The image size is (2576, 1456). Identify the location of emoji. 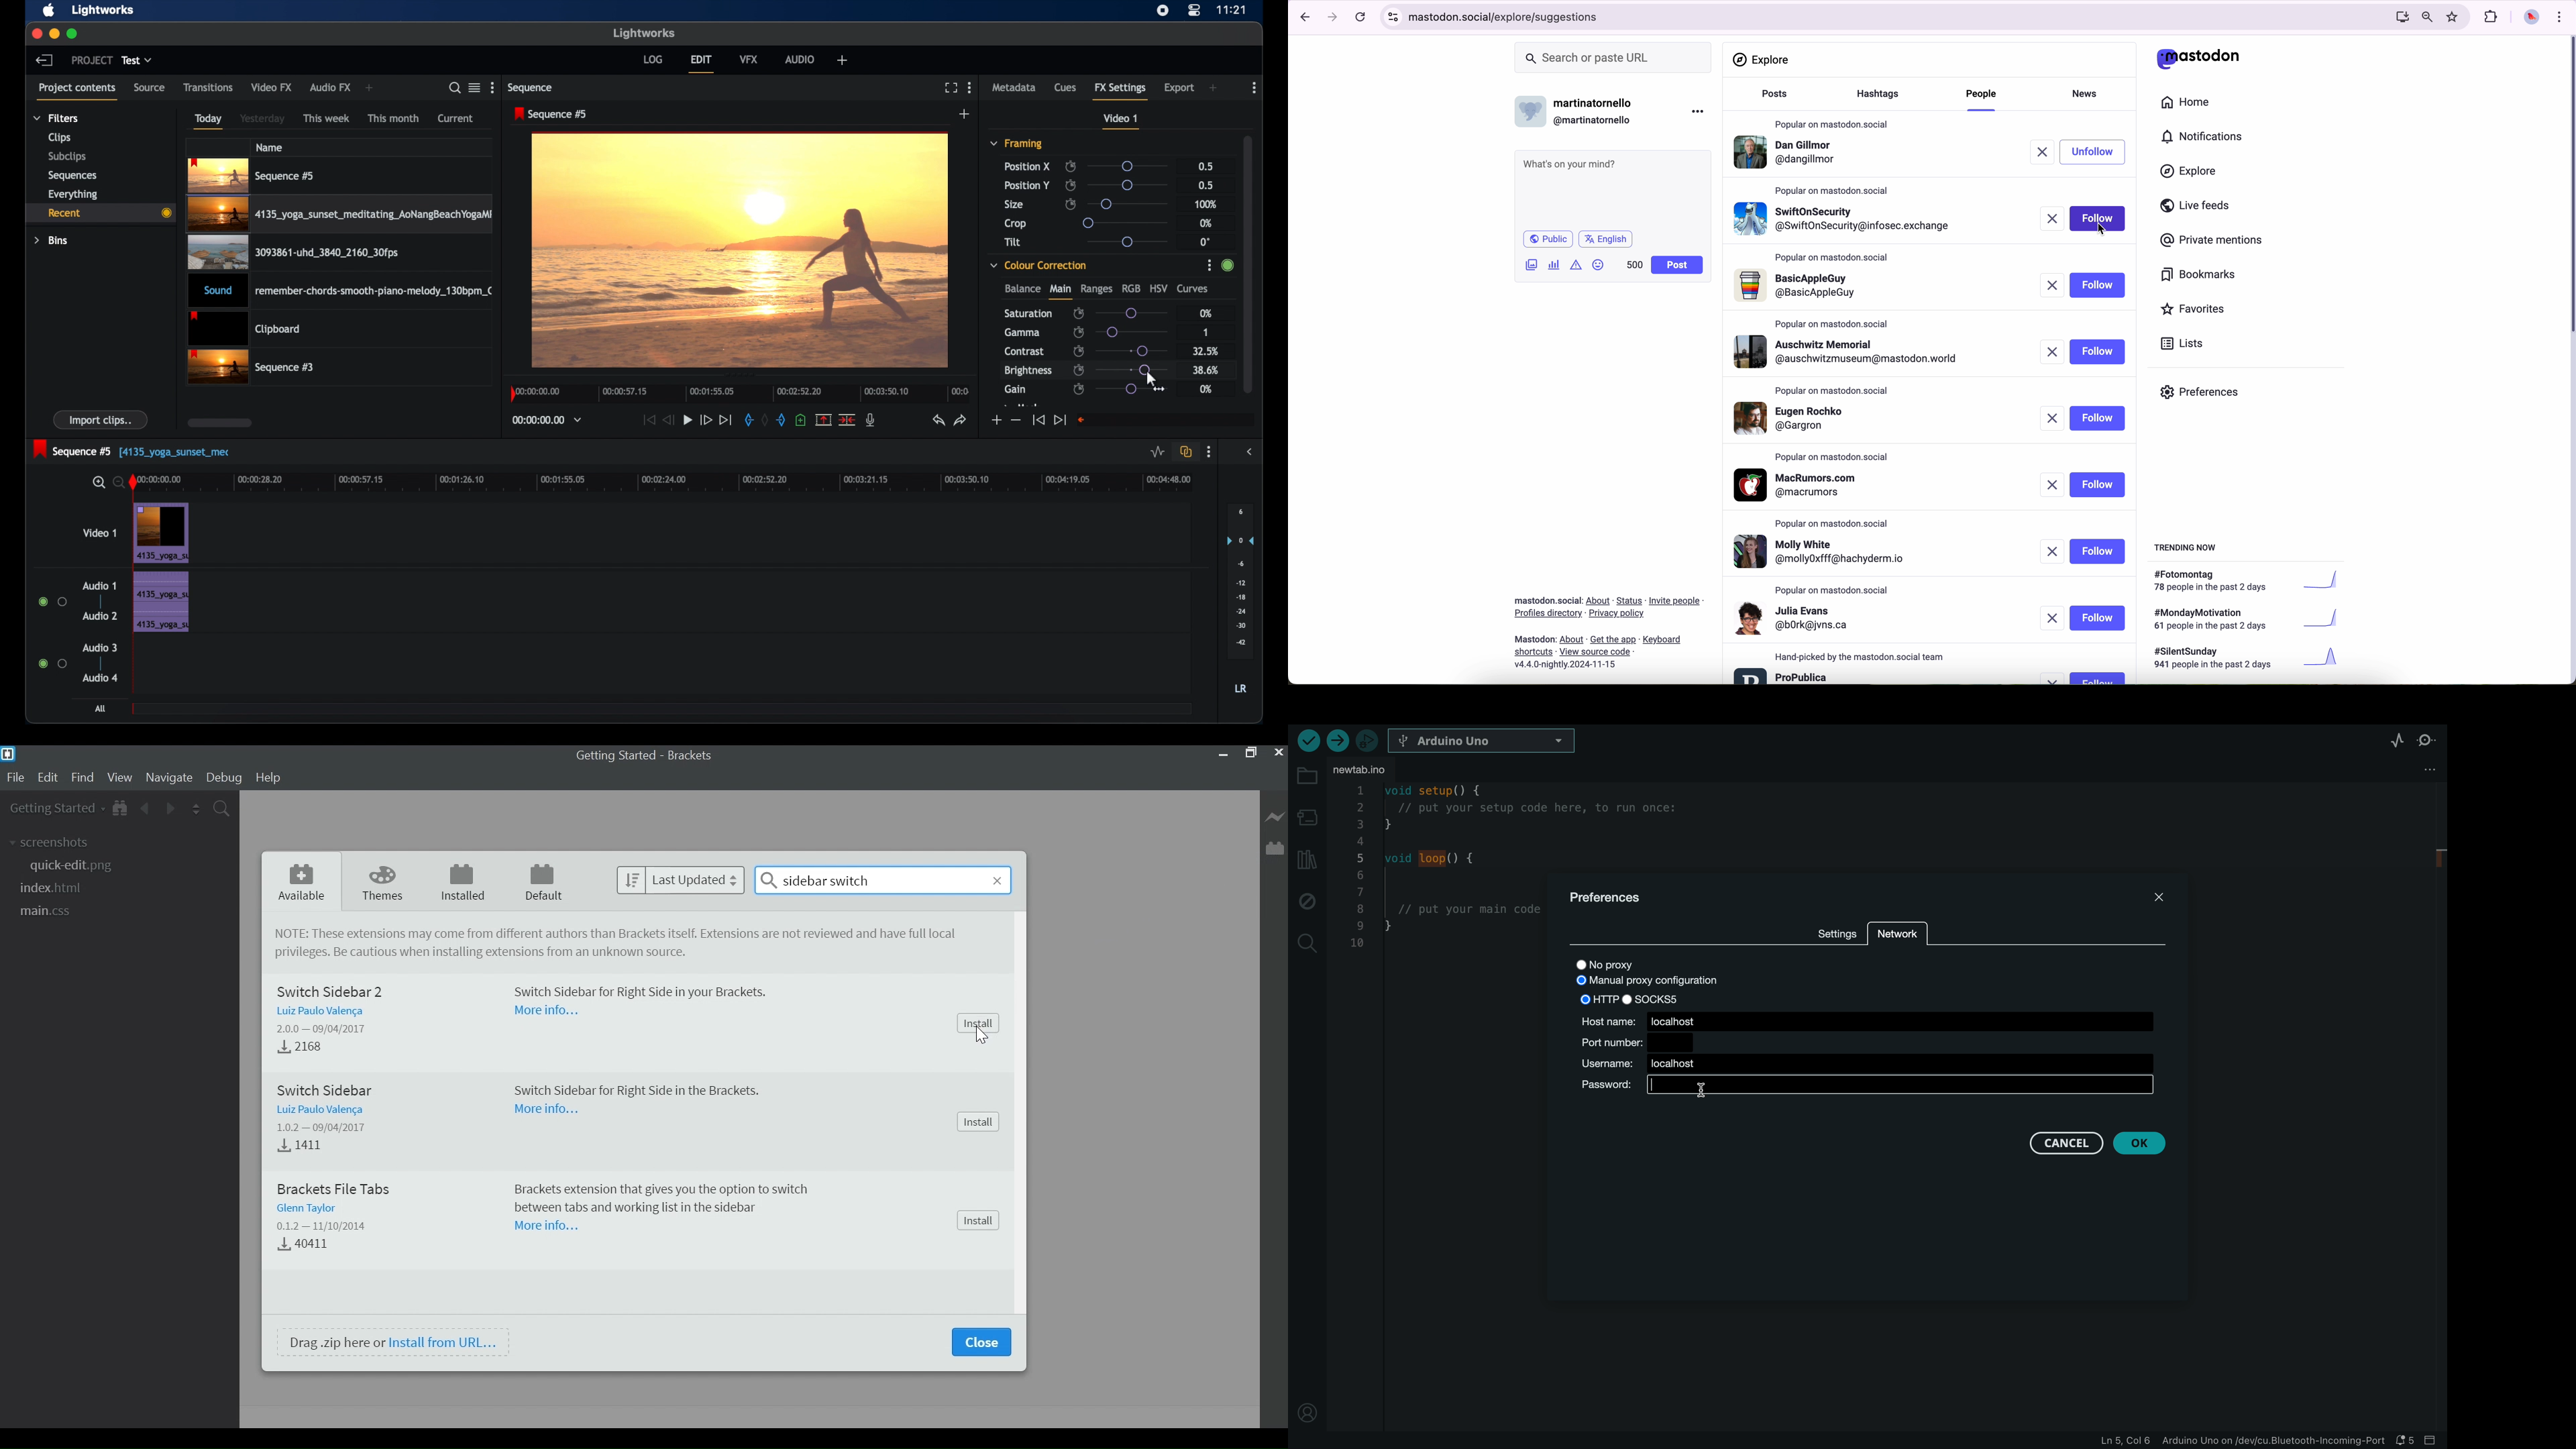
(1598, 264).